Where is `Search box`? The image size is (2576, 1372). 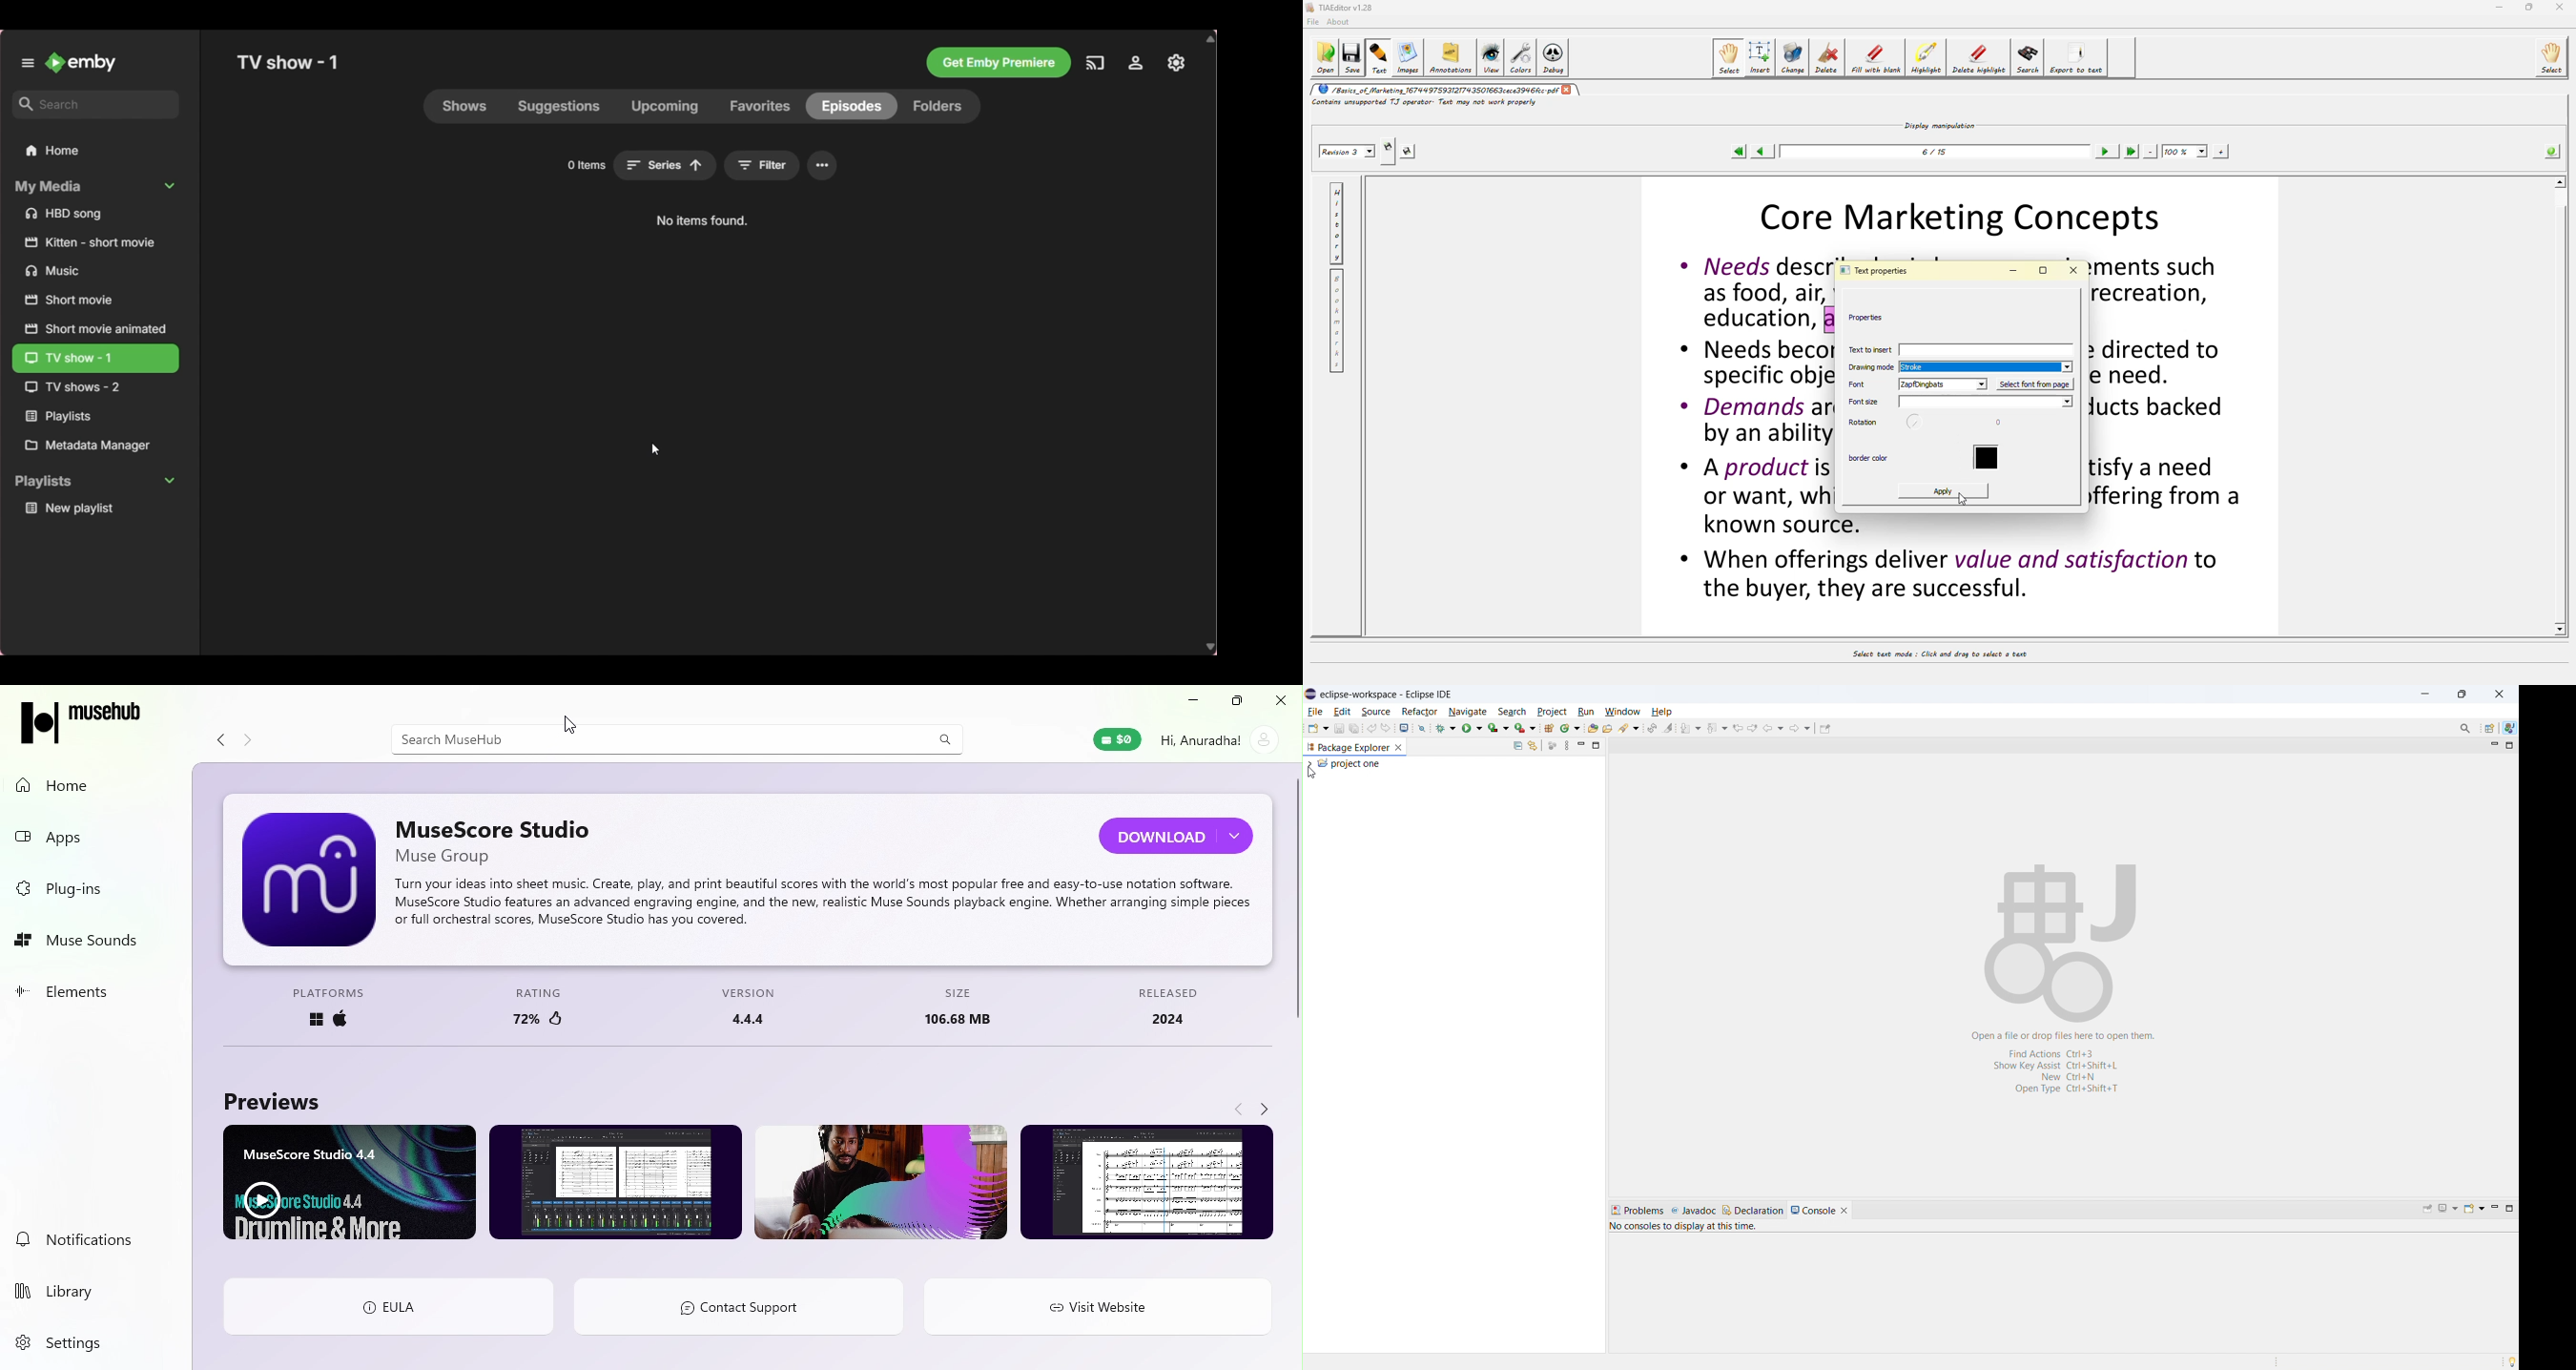 Search box is located at coordinates (96, 104).